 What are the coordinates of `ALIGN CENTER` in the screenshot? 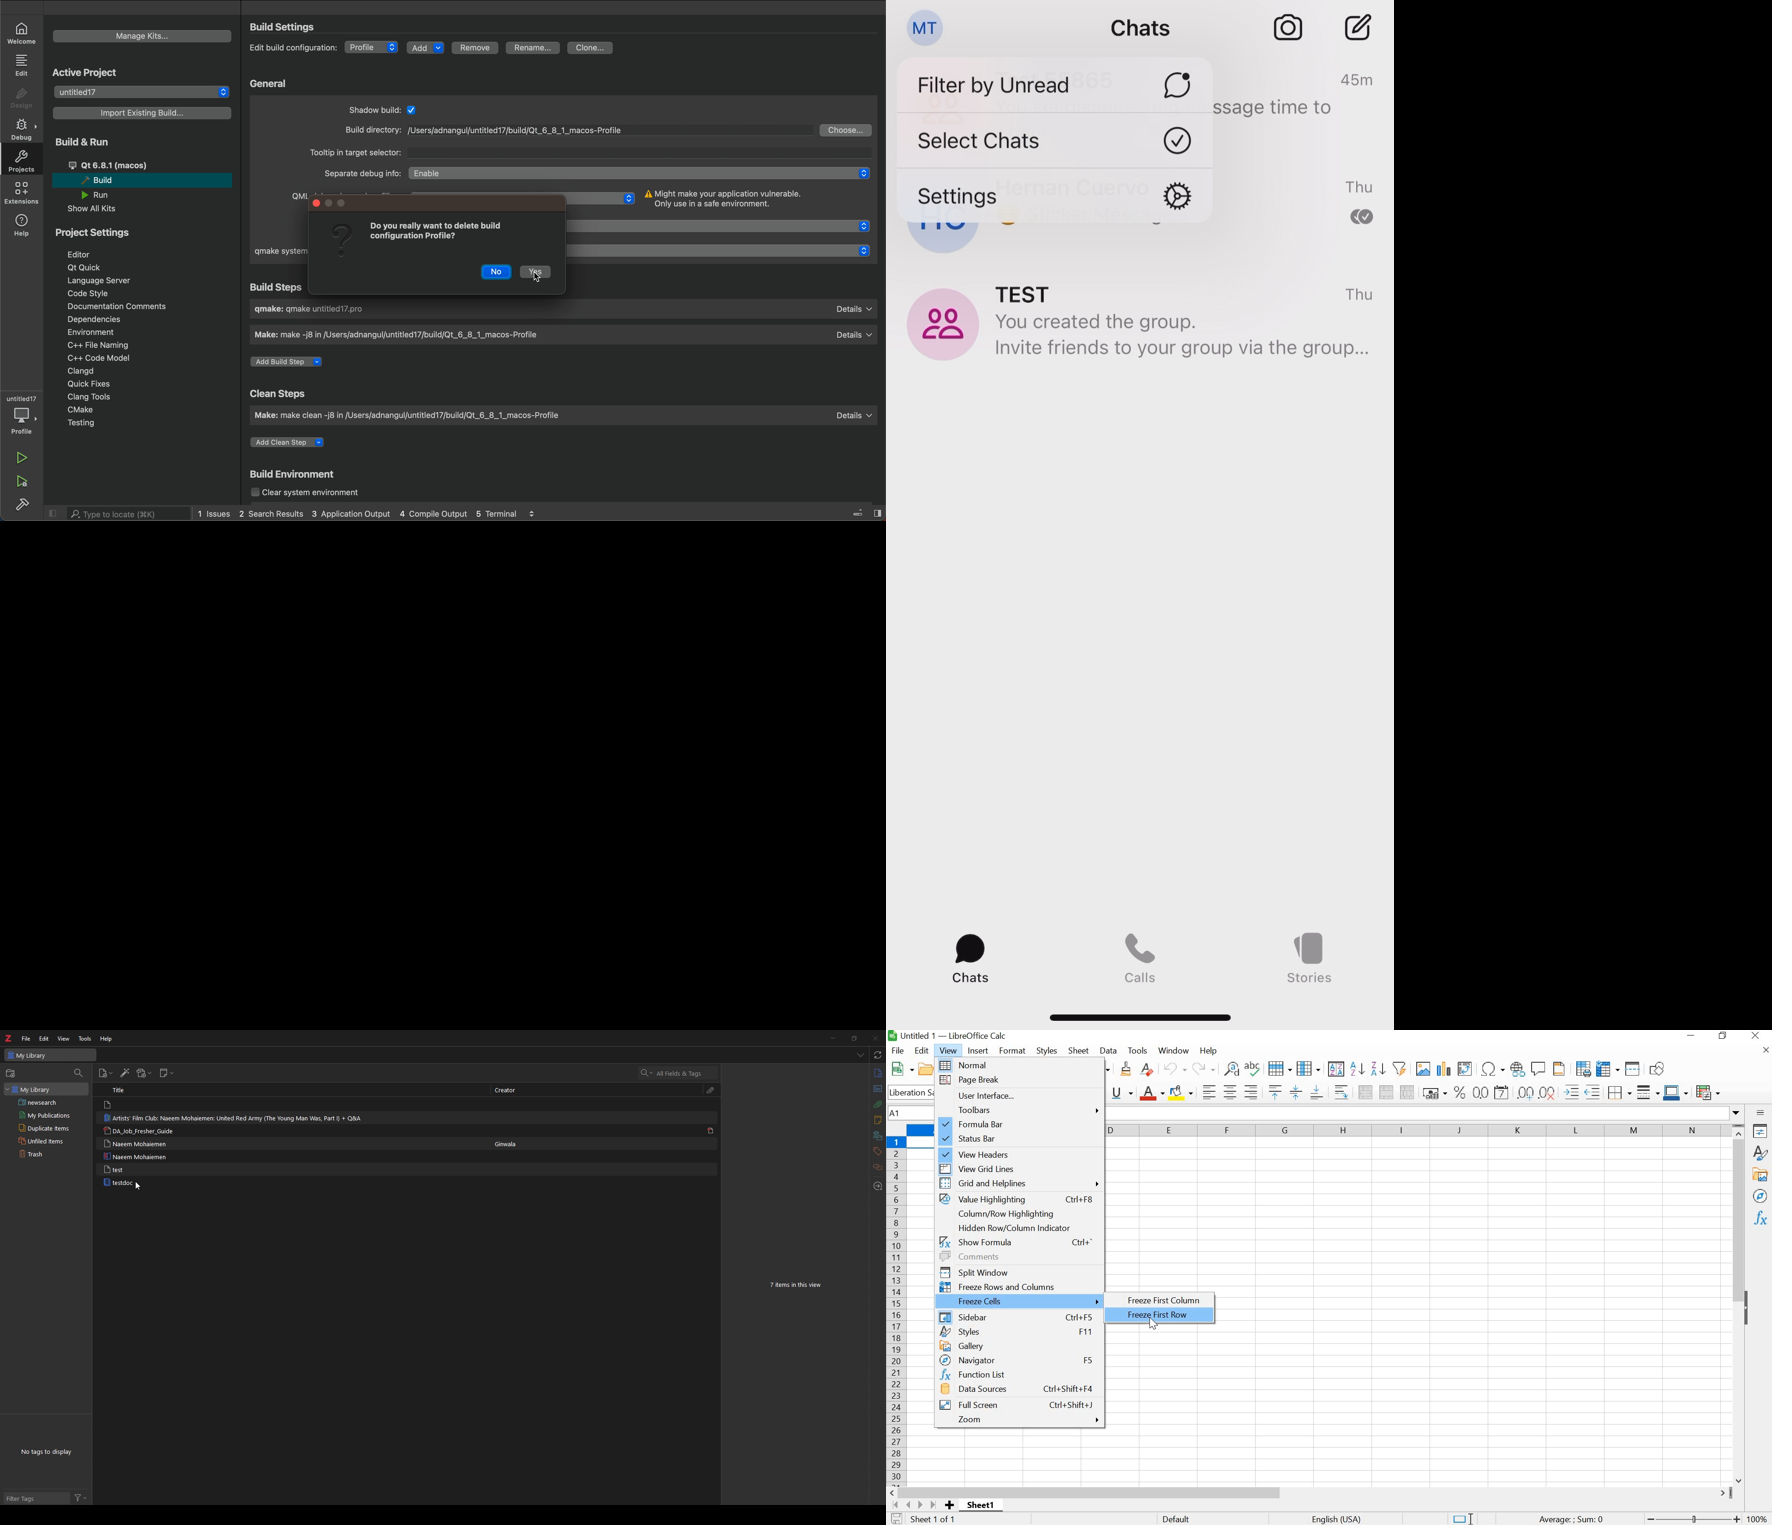 It's located at (1229, 1093).